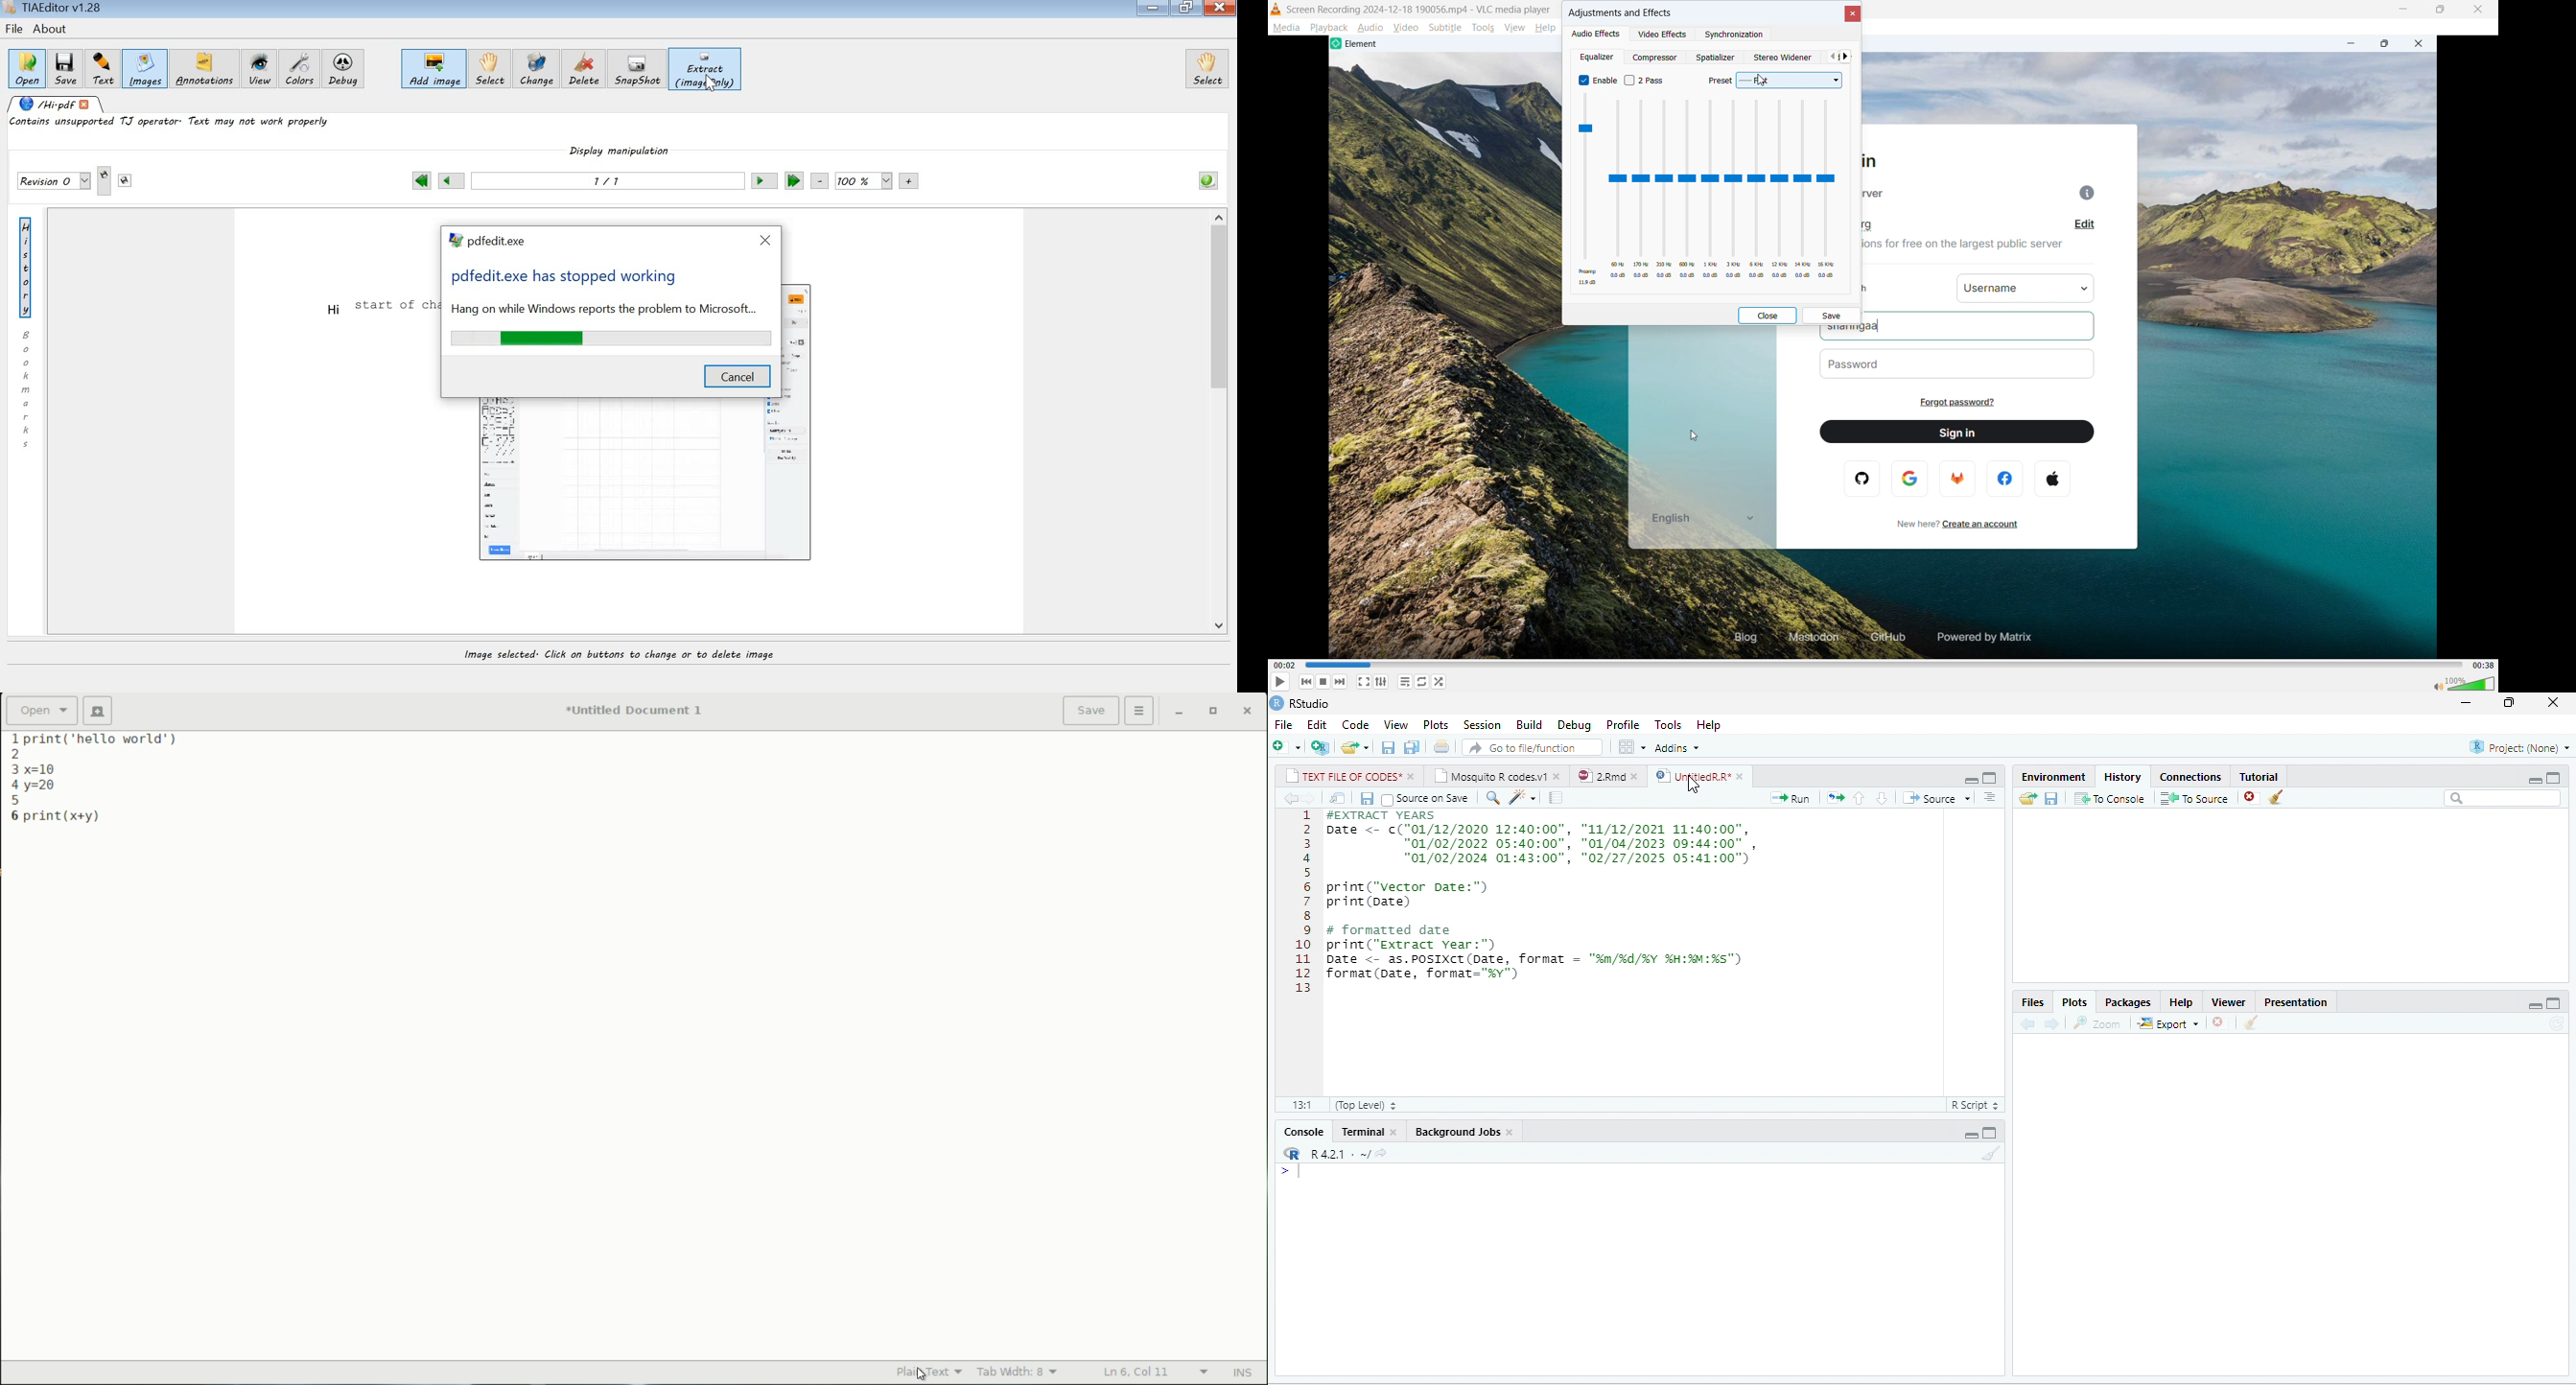 The height and width of the screenshot is (1400, 2576). Describe the element at coordinates (2535, 1005) in the screenshot. I see `minimize` at that location.